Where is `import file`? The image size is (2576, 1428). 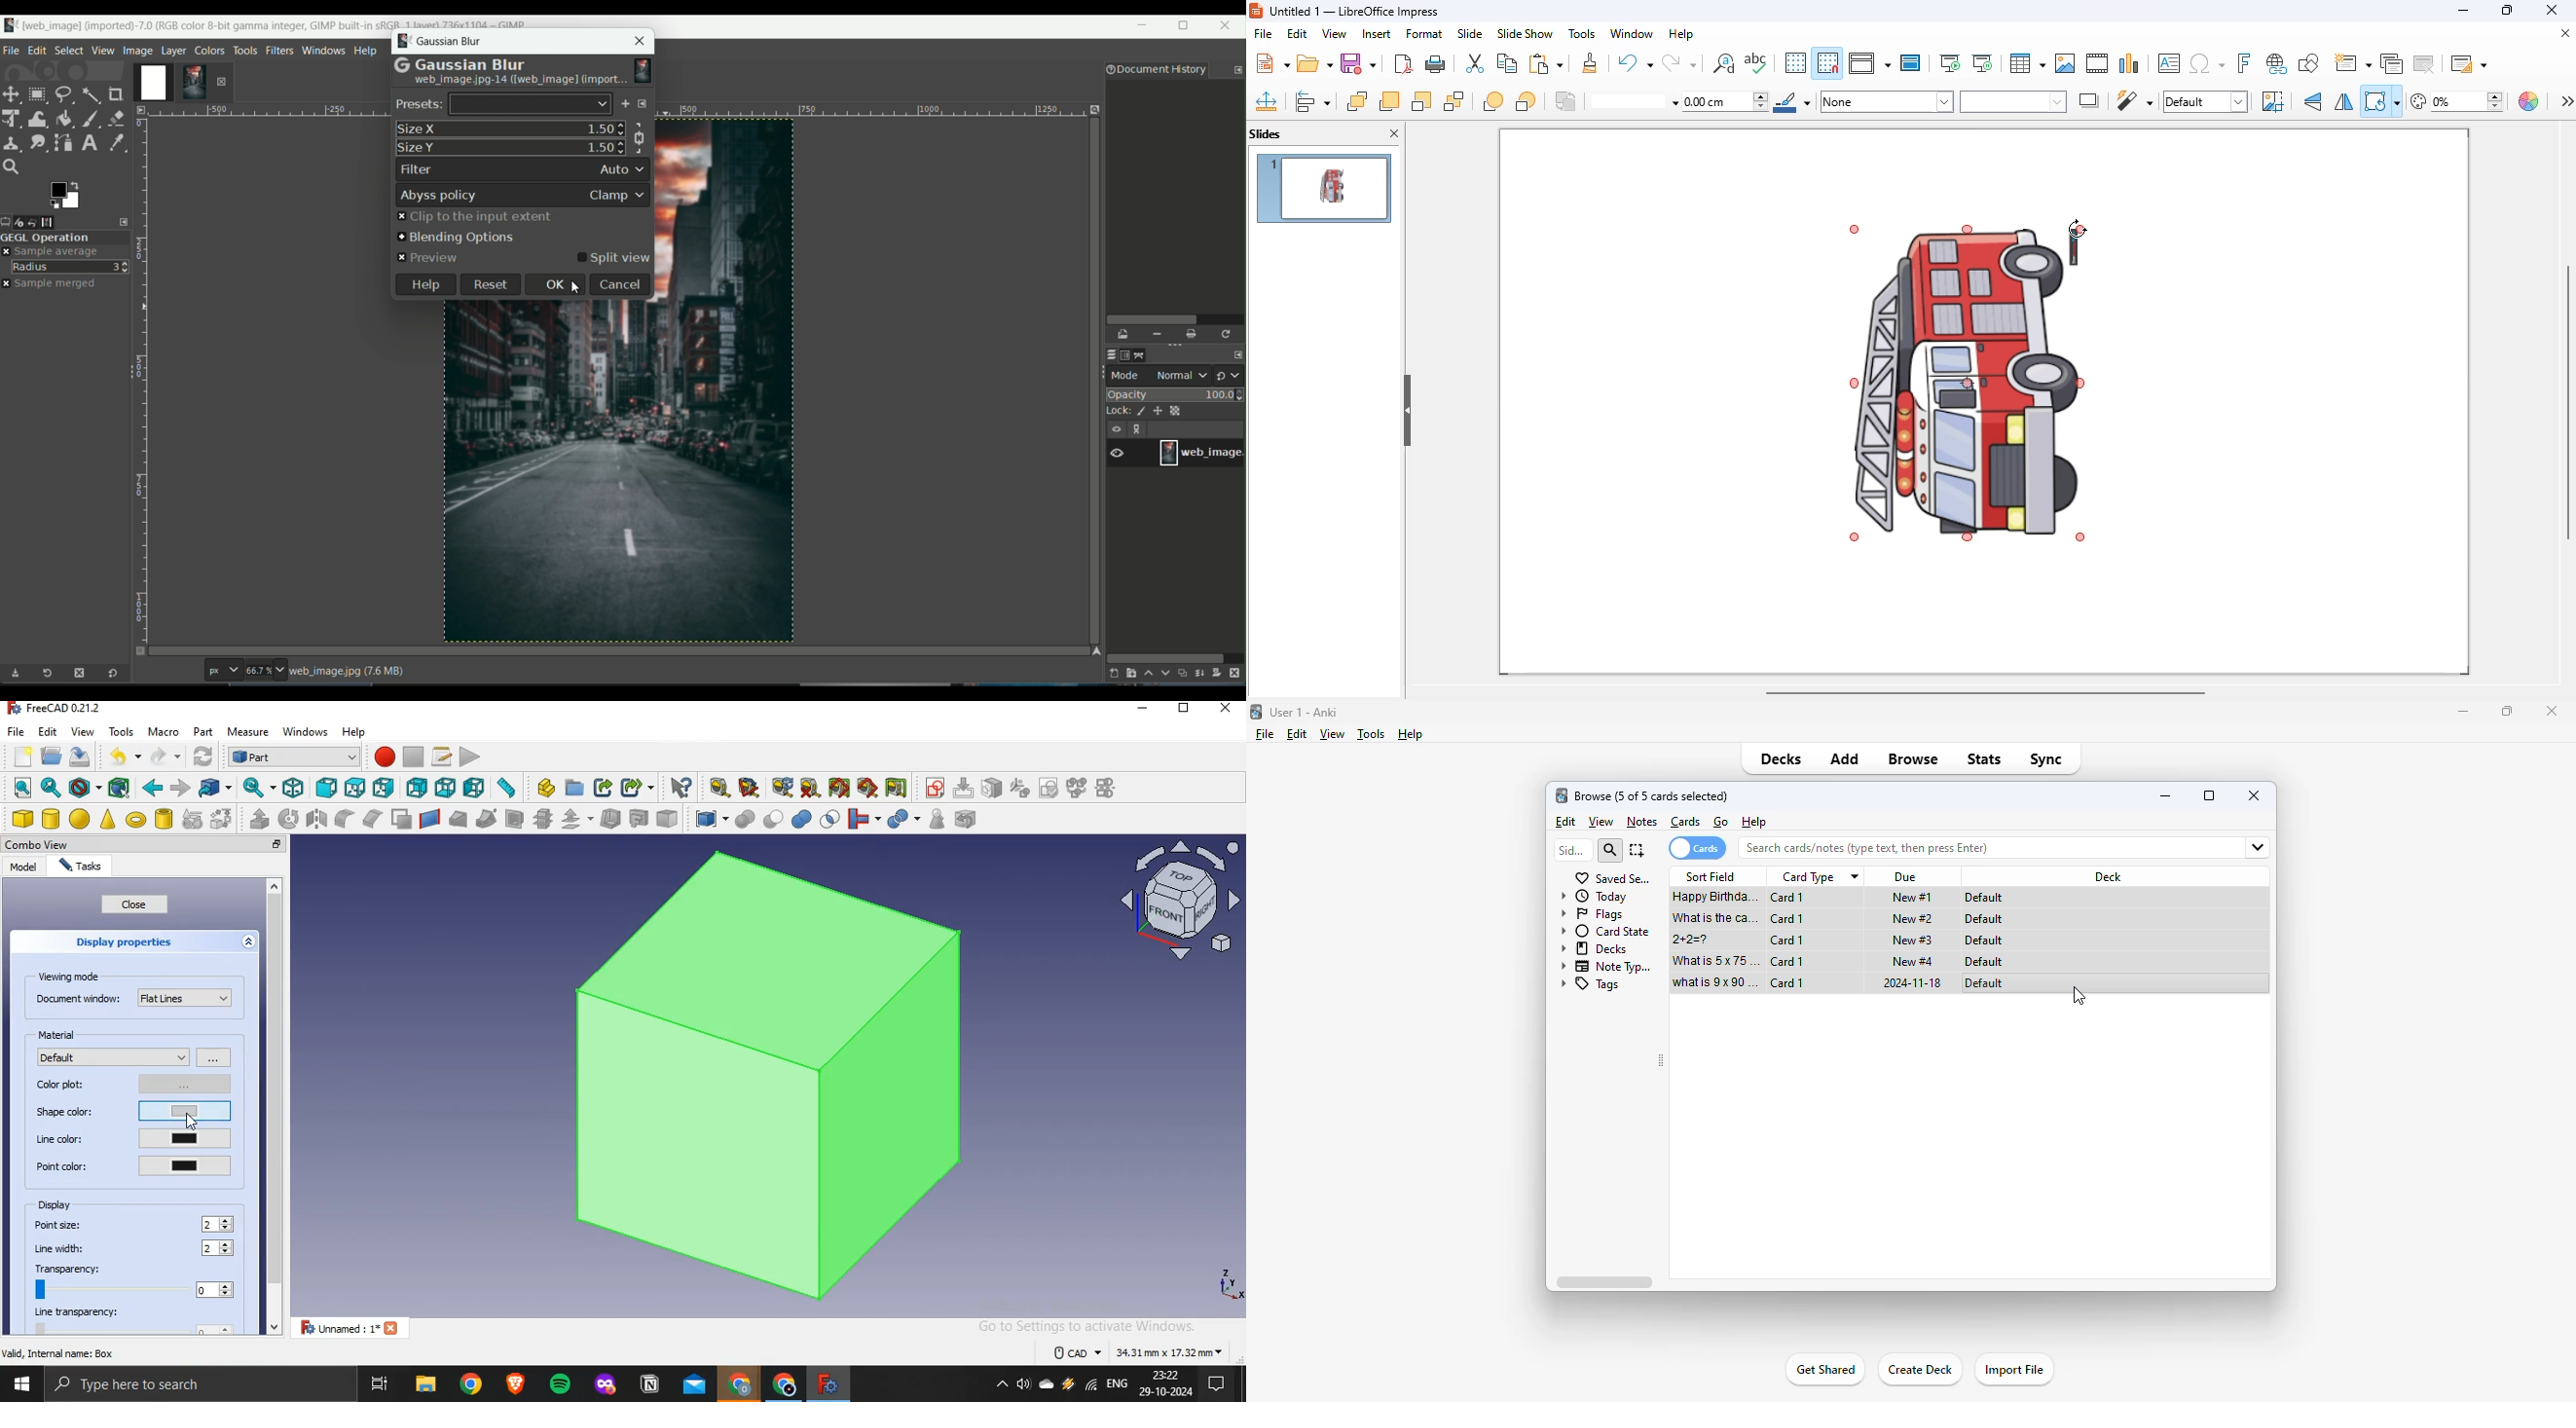
import file is located at coordinates (2014, 1369).